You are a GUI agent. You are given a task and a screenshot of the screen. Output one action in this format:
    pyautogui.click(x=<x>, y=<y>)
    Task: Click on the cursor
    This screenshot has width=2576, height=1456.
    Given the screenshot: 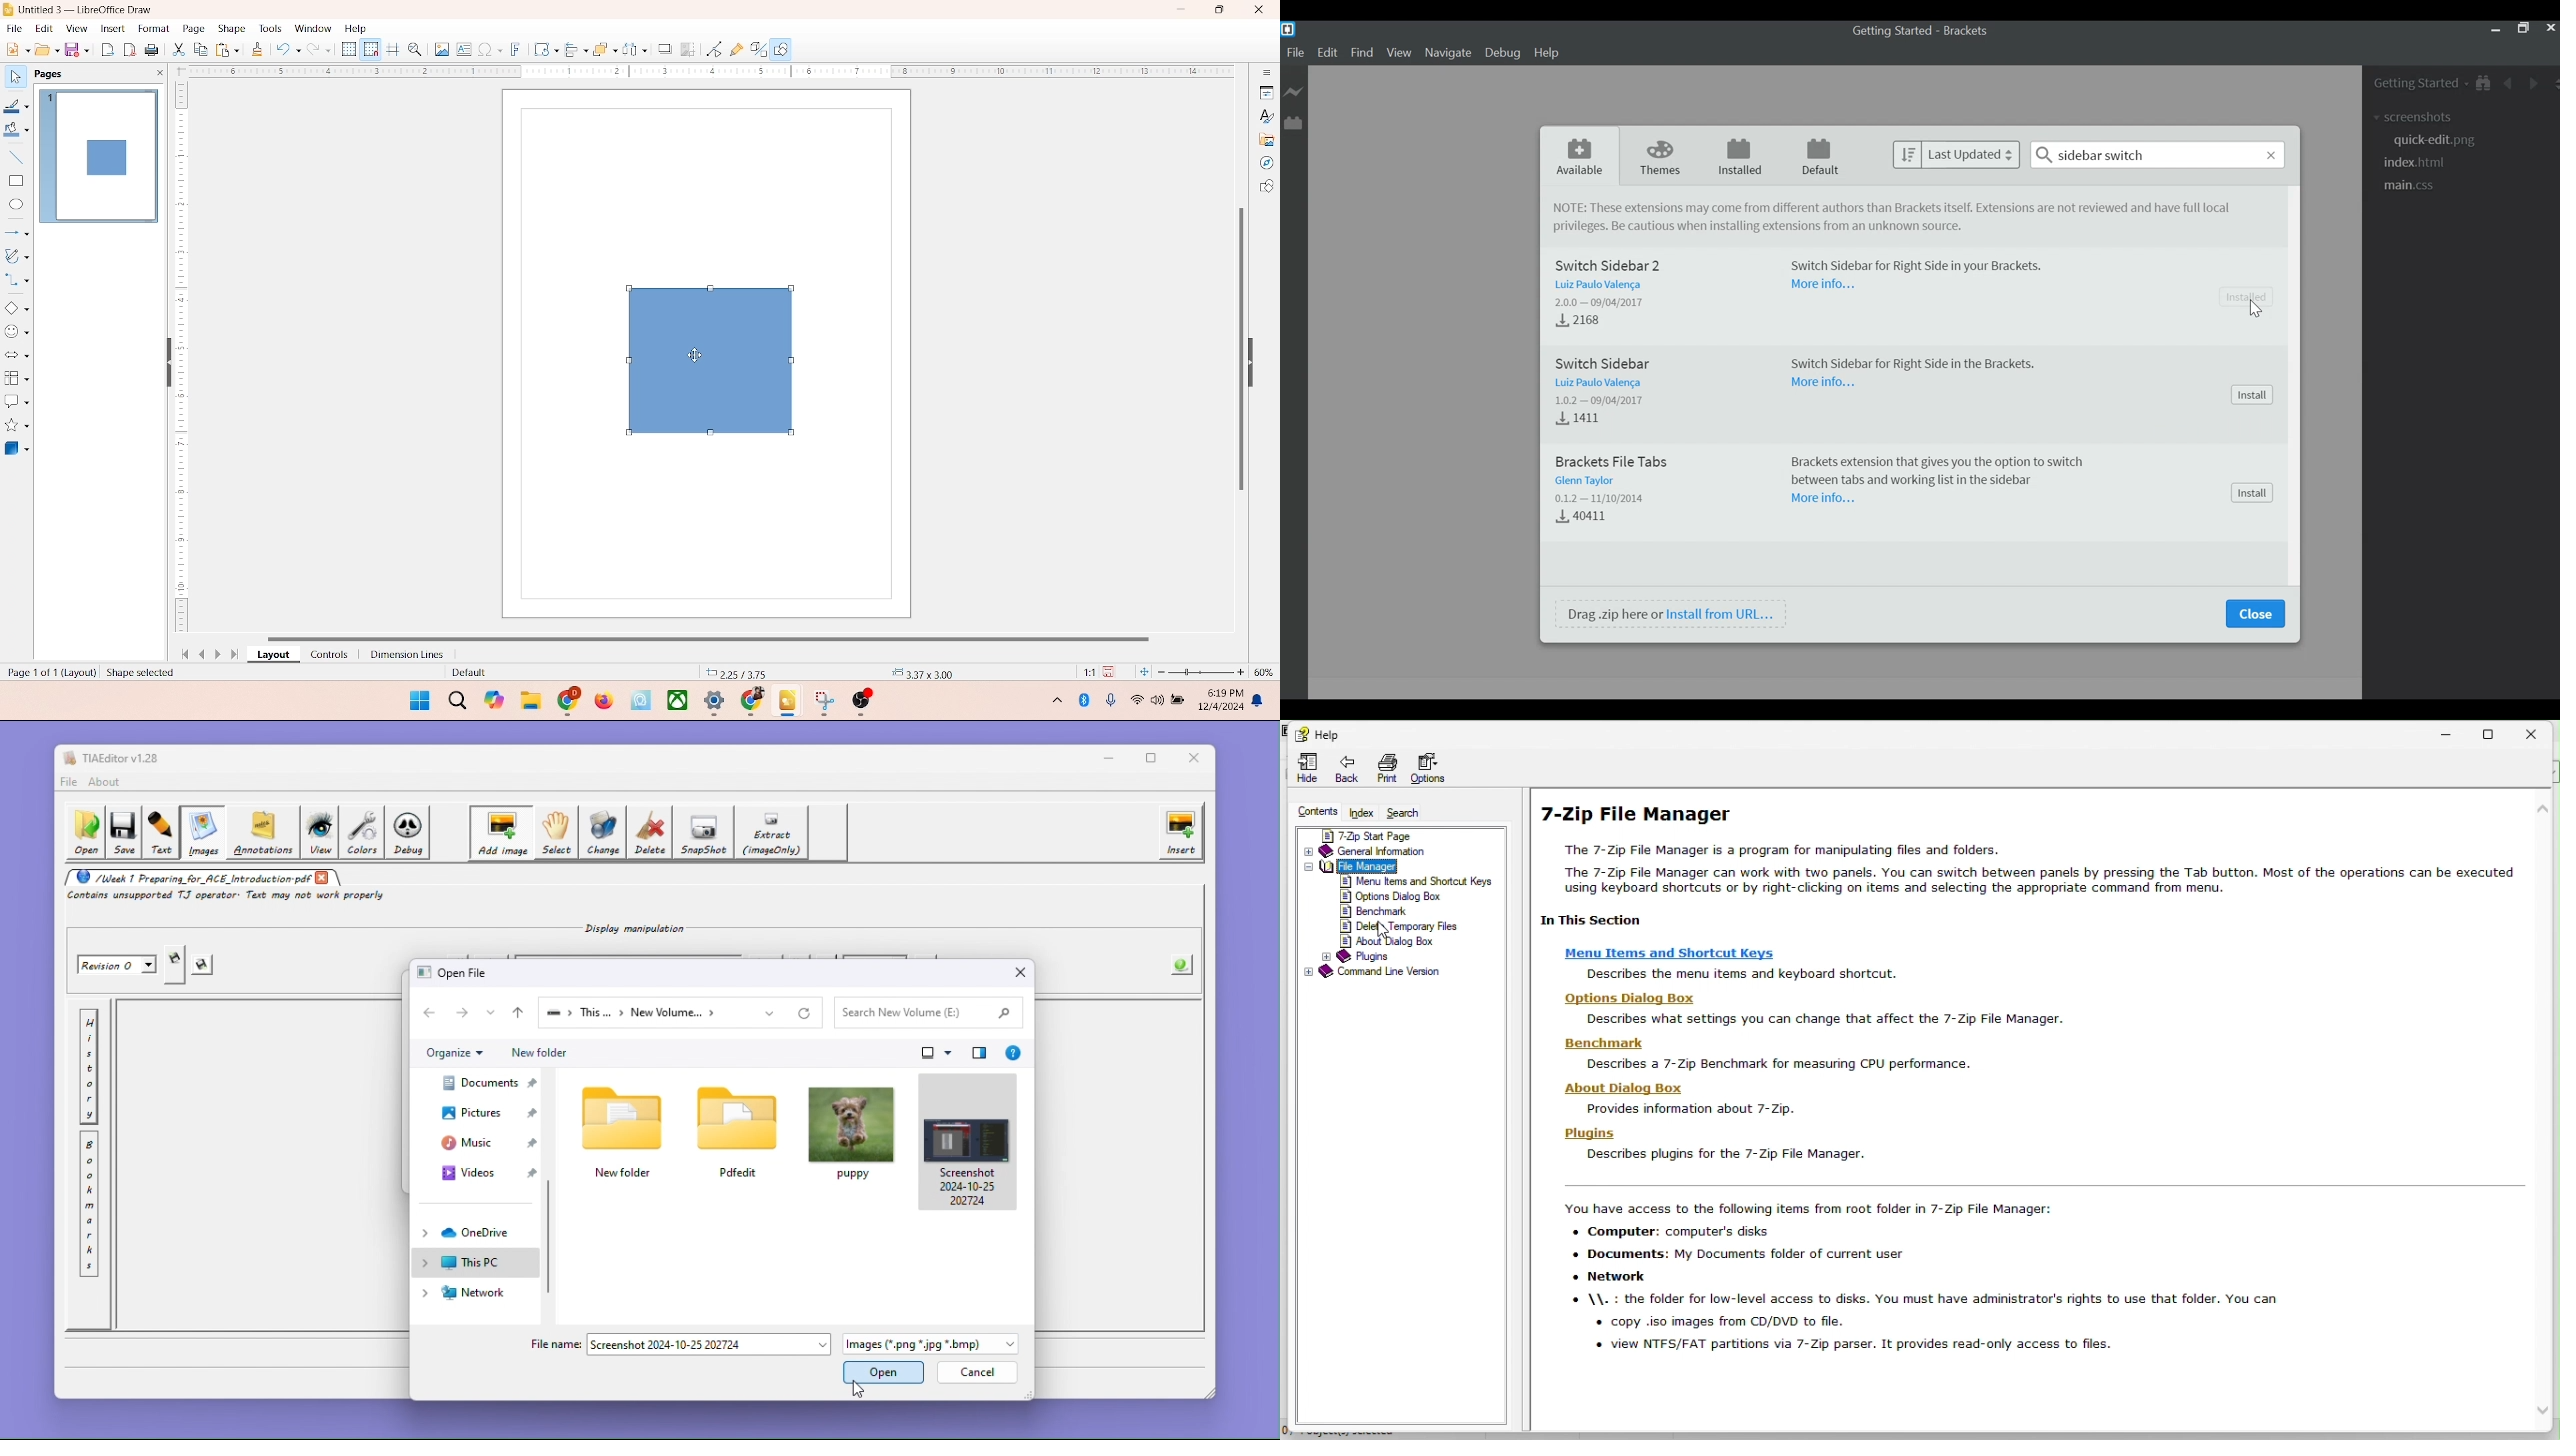 What is the action you would take?
    pyautogui.click(x=1380, y=935)
    